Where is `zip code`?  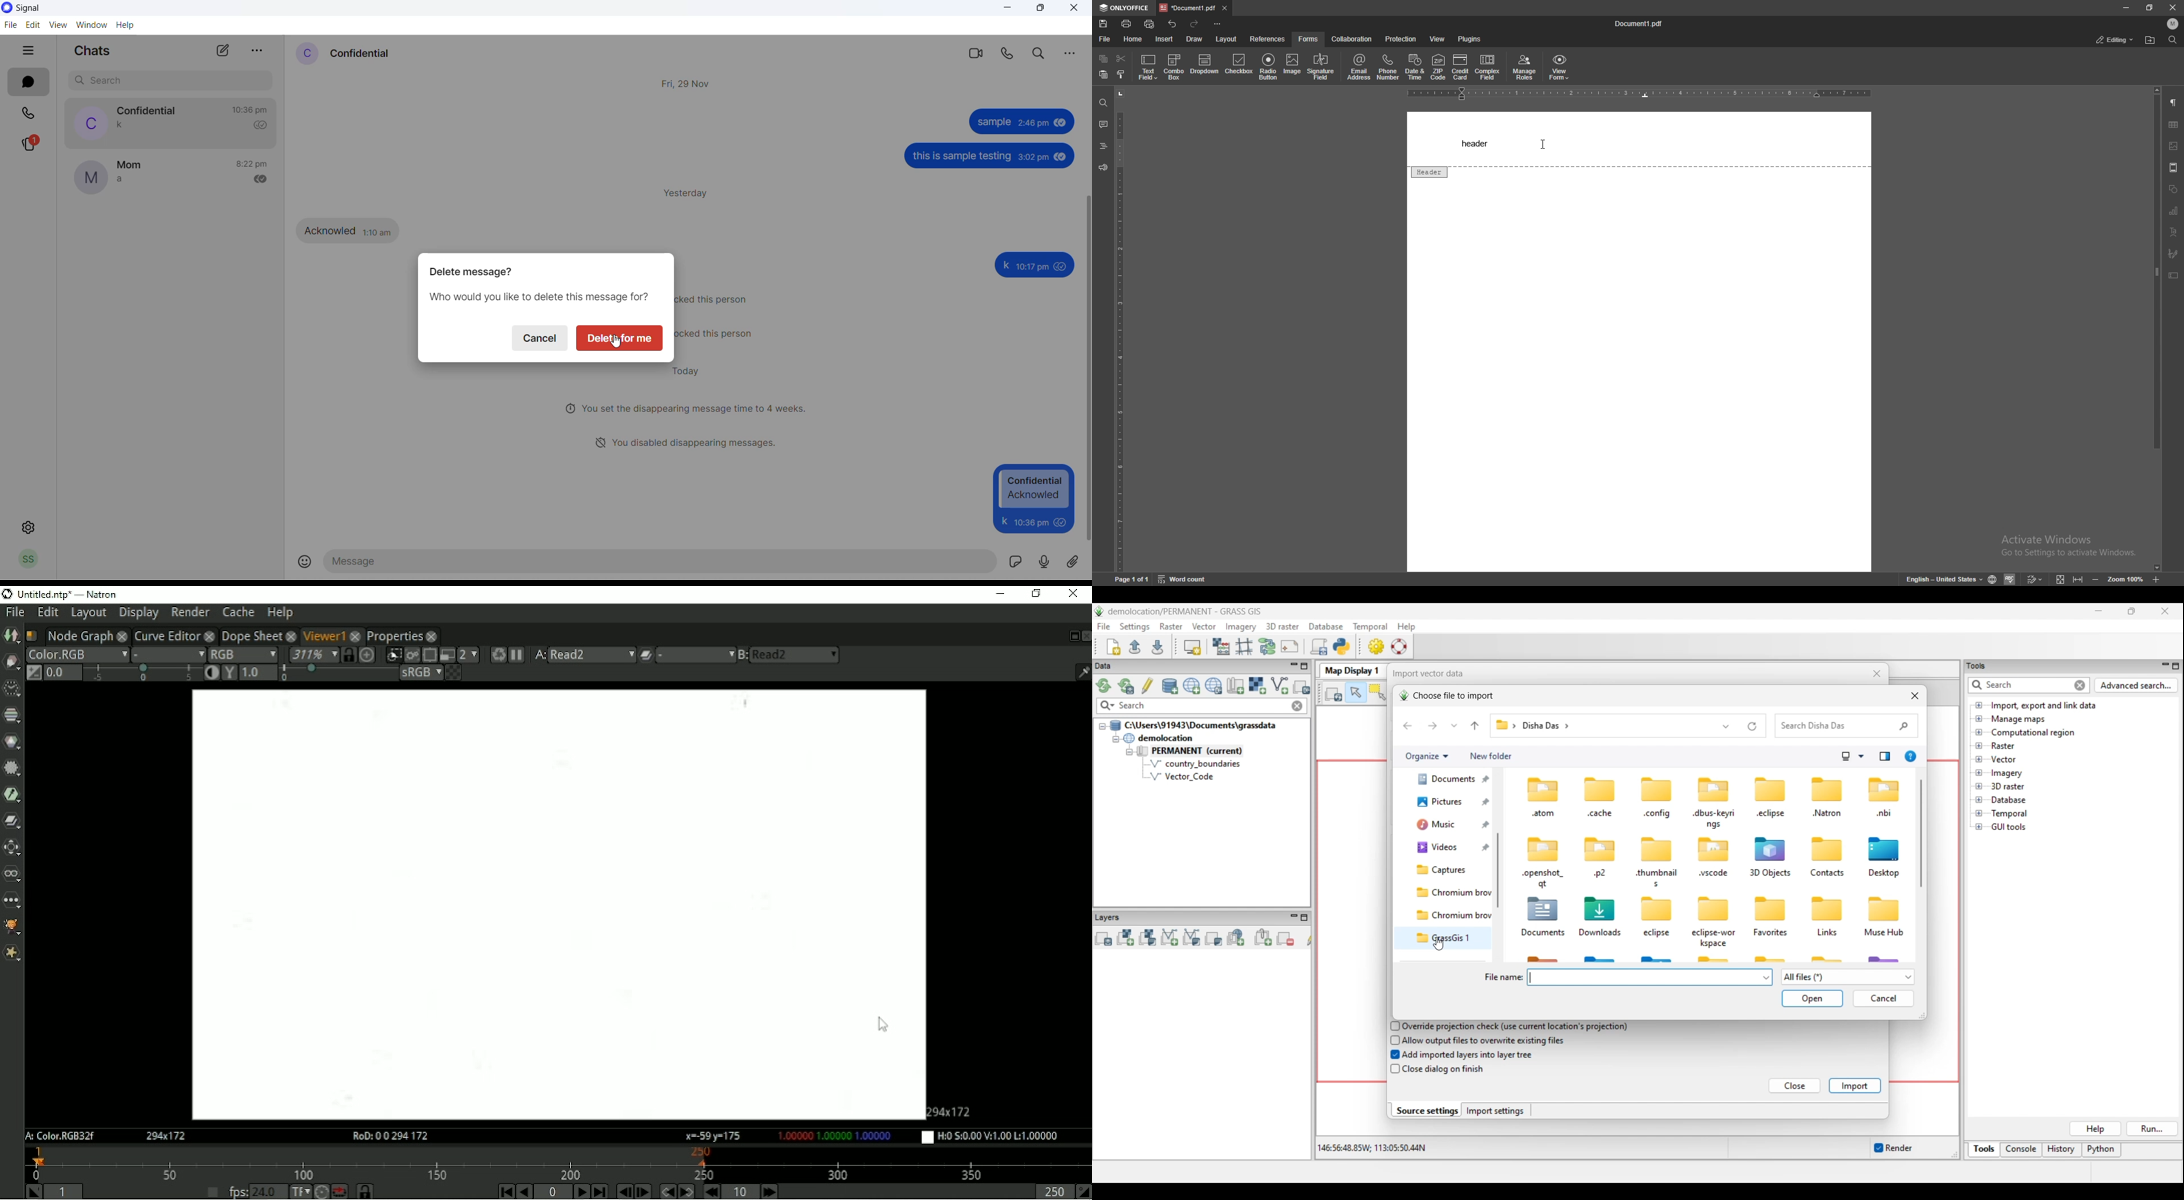
zip code is located at coordinates (1438, 67).